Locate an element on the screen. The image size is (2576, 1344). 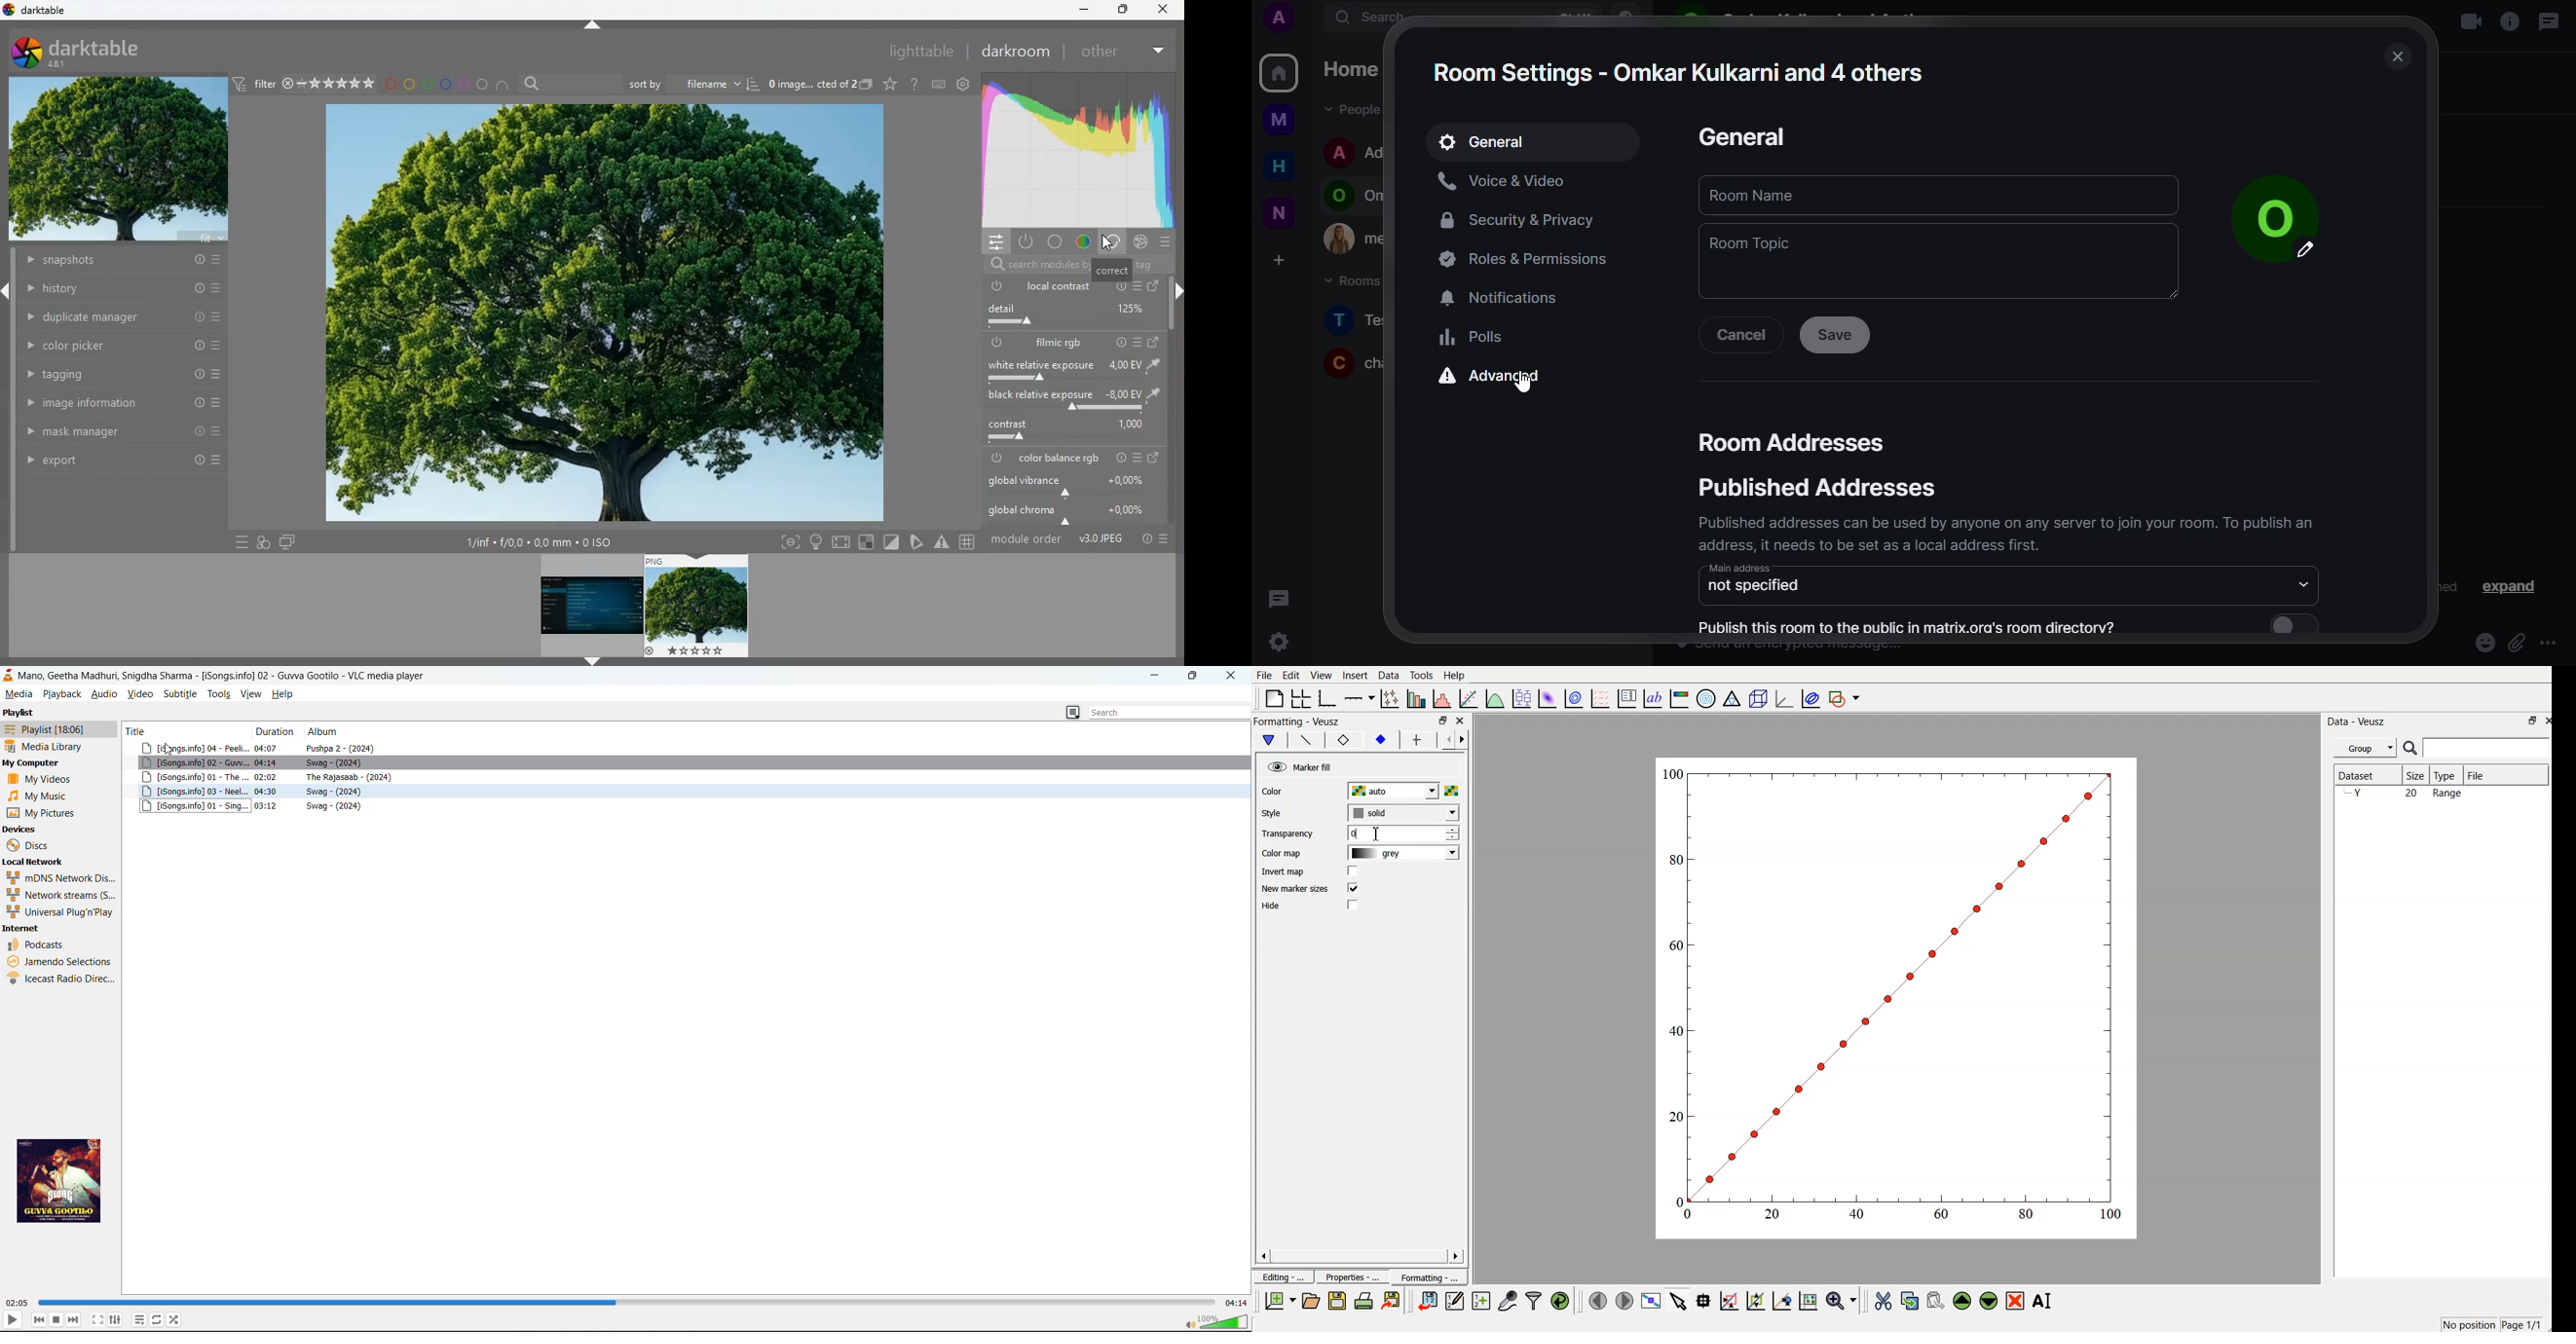
drop is located at coordinates (2305, 583).